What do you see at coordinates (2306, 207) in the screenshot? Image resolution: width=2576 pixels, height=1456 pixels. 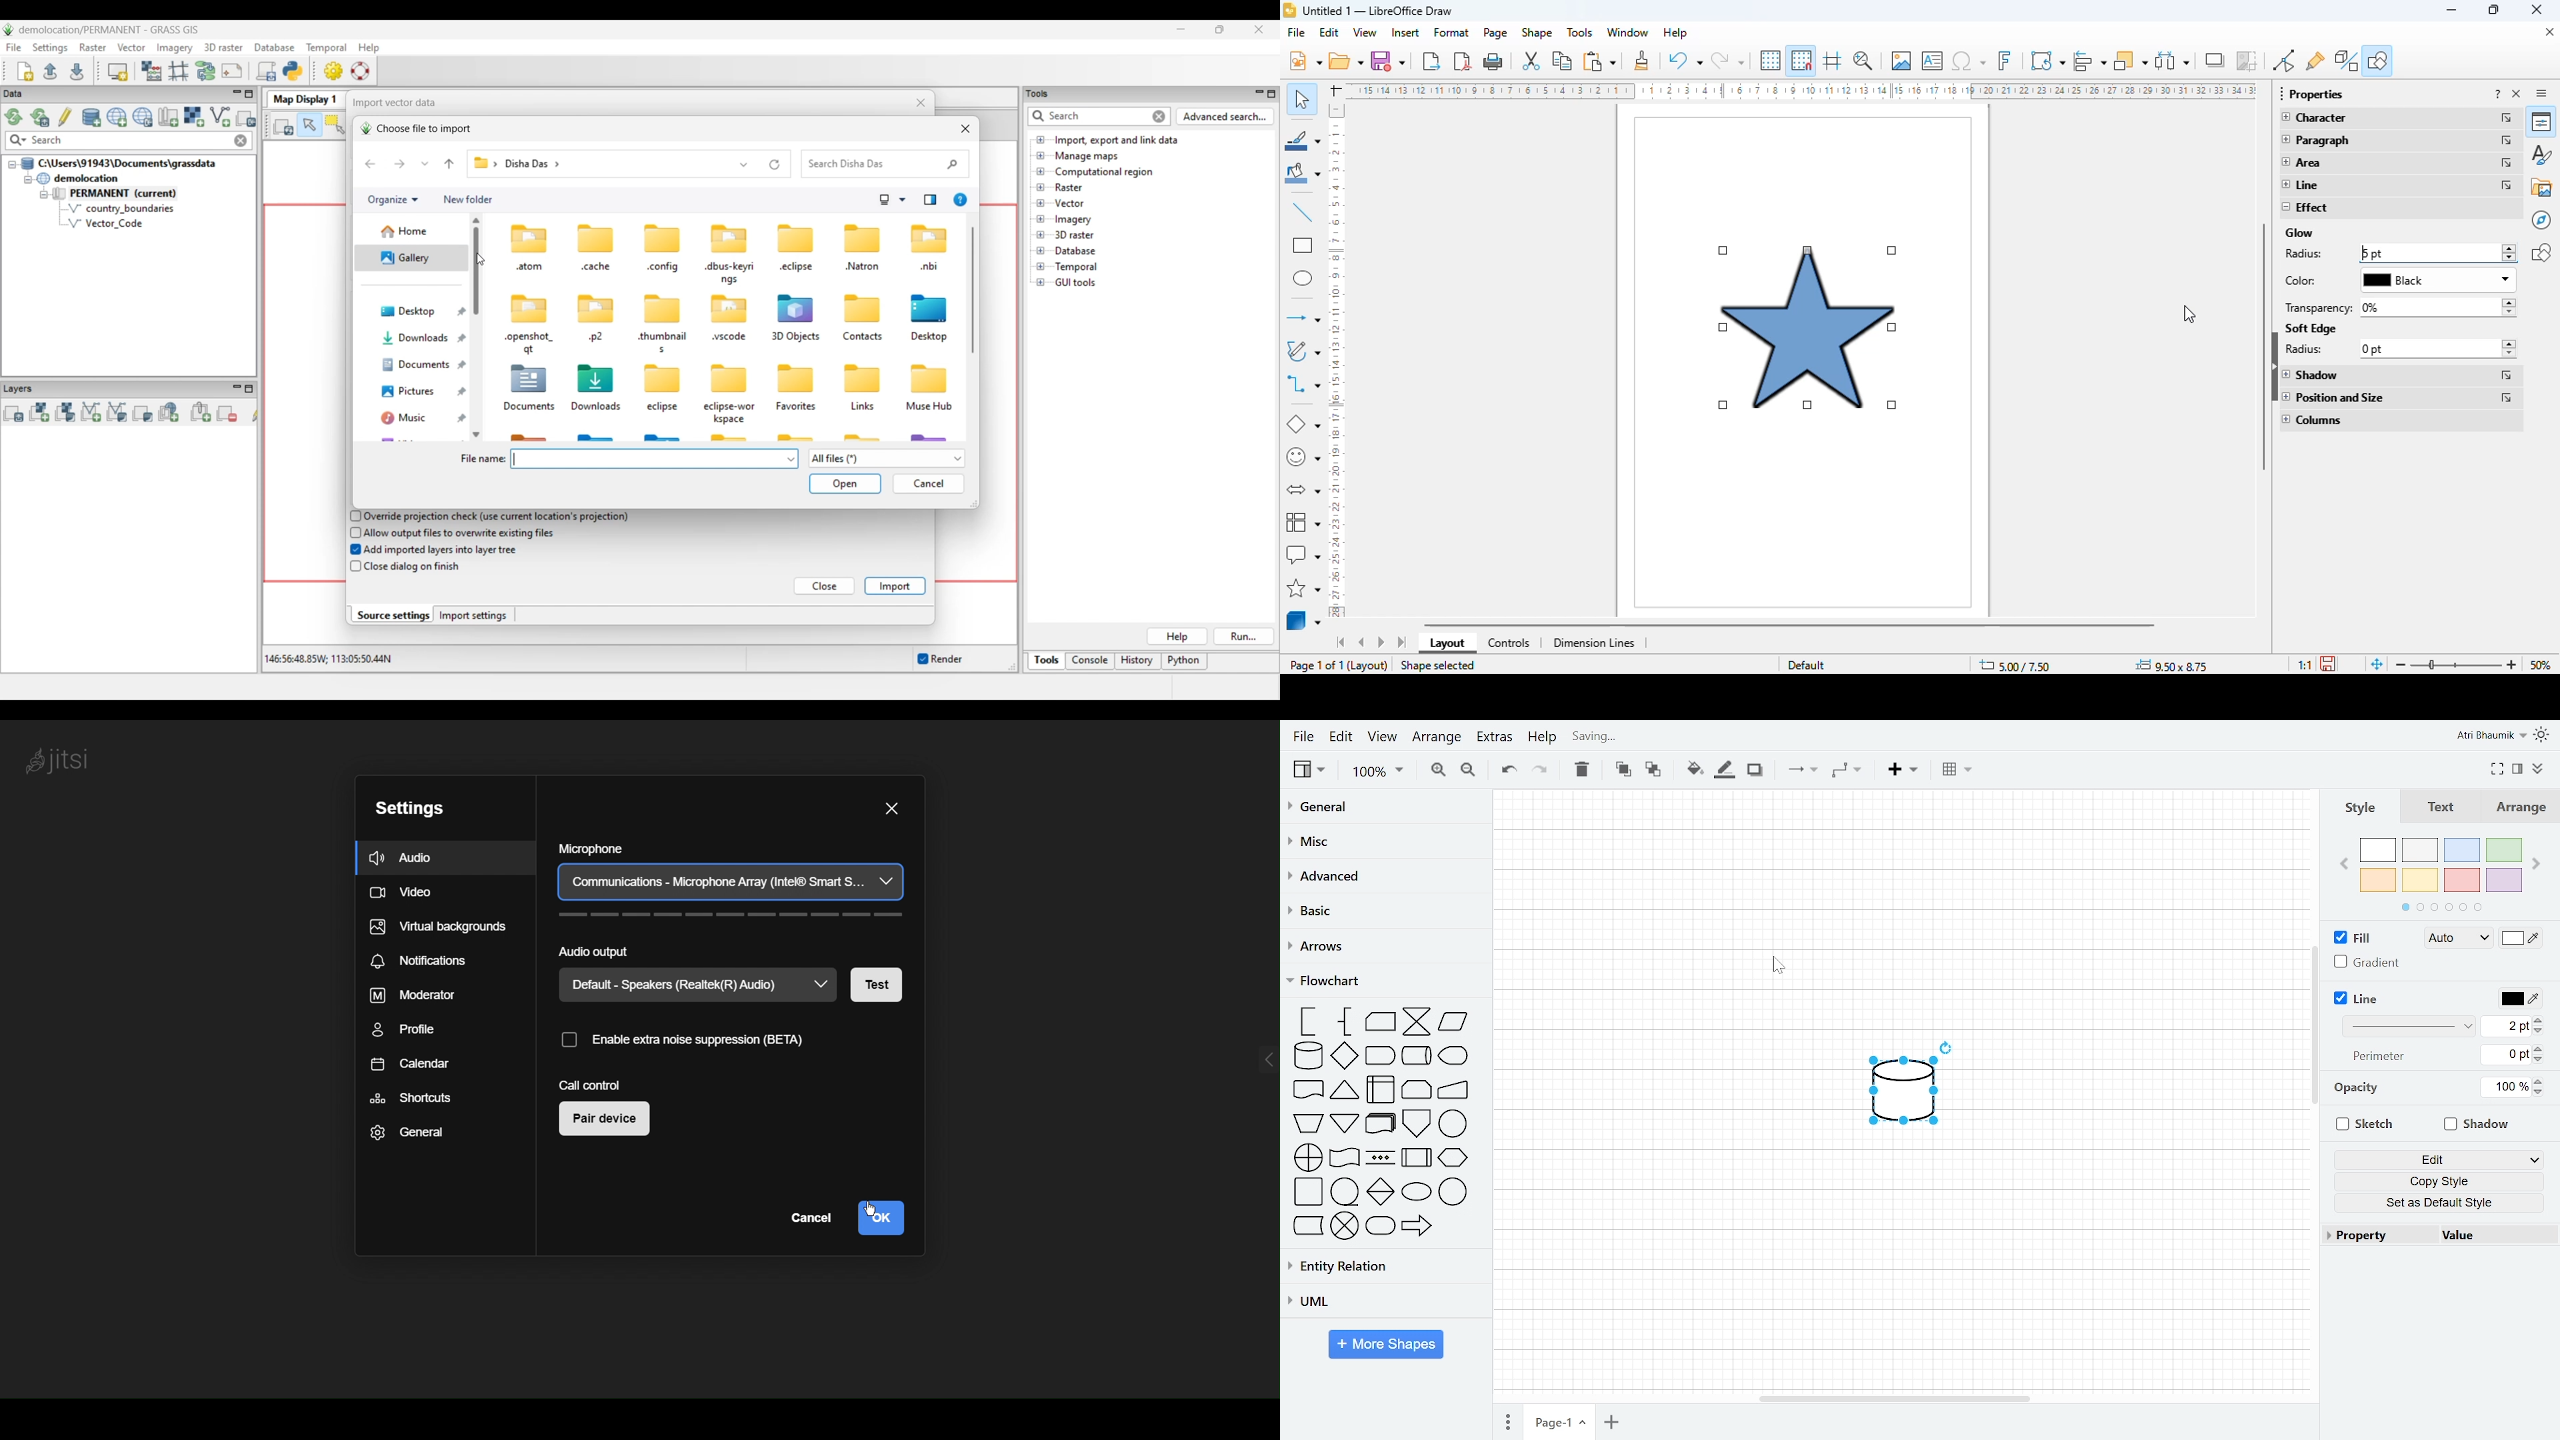 I see `effect` at bounding box center [2306, 207].